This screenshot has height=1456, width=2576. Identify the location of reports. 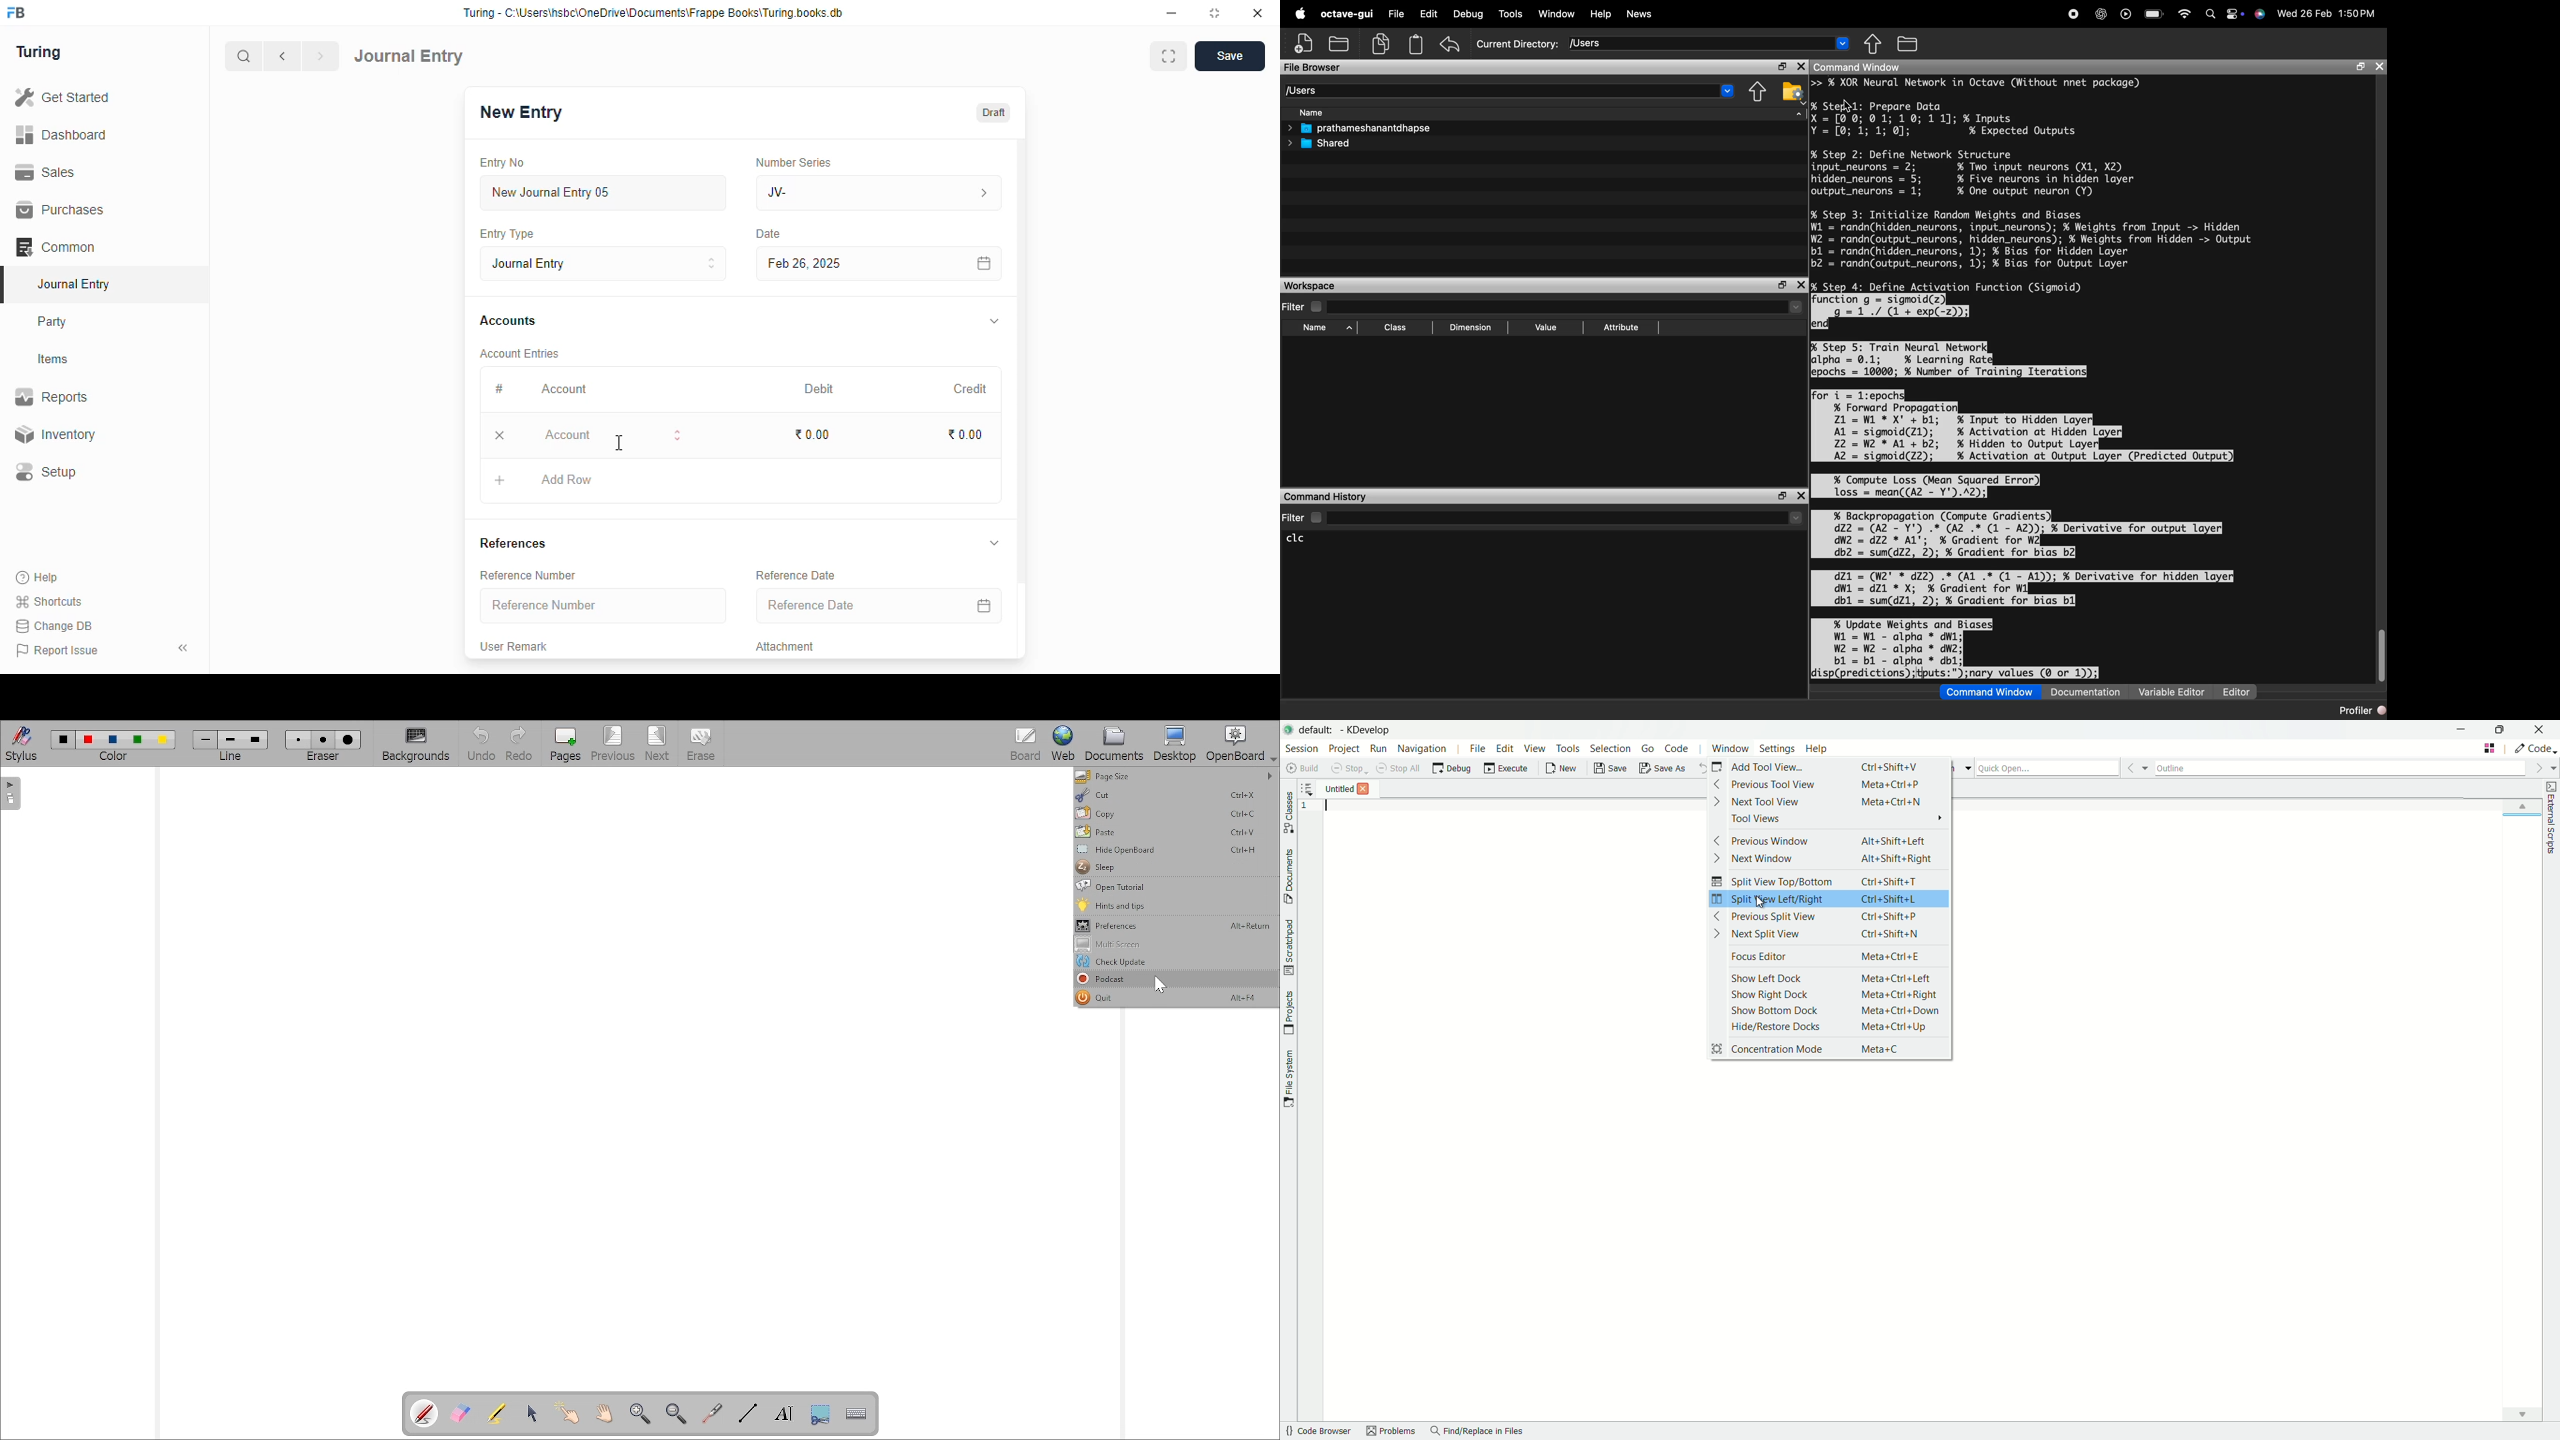
(52, 397).